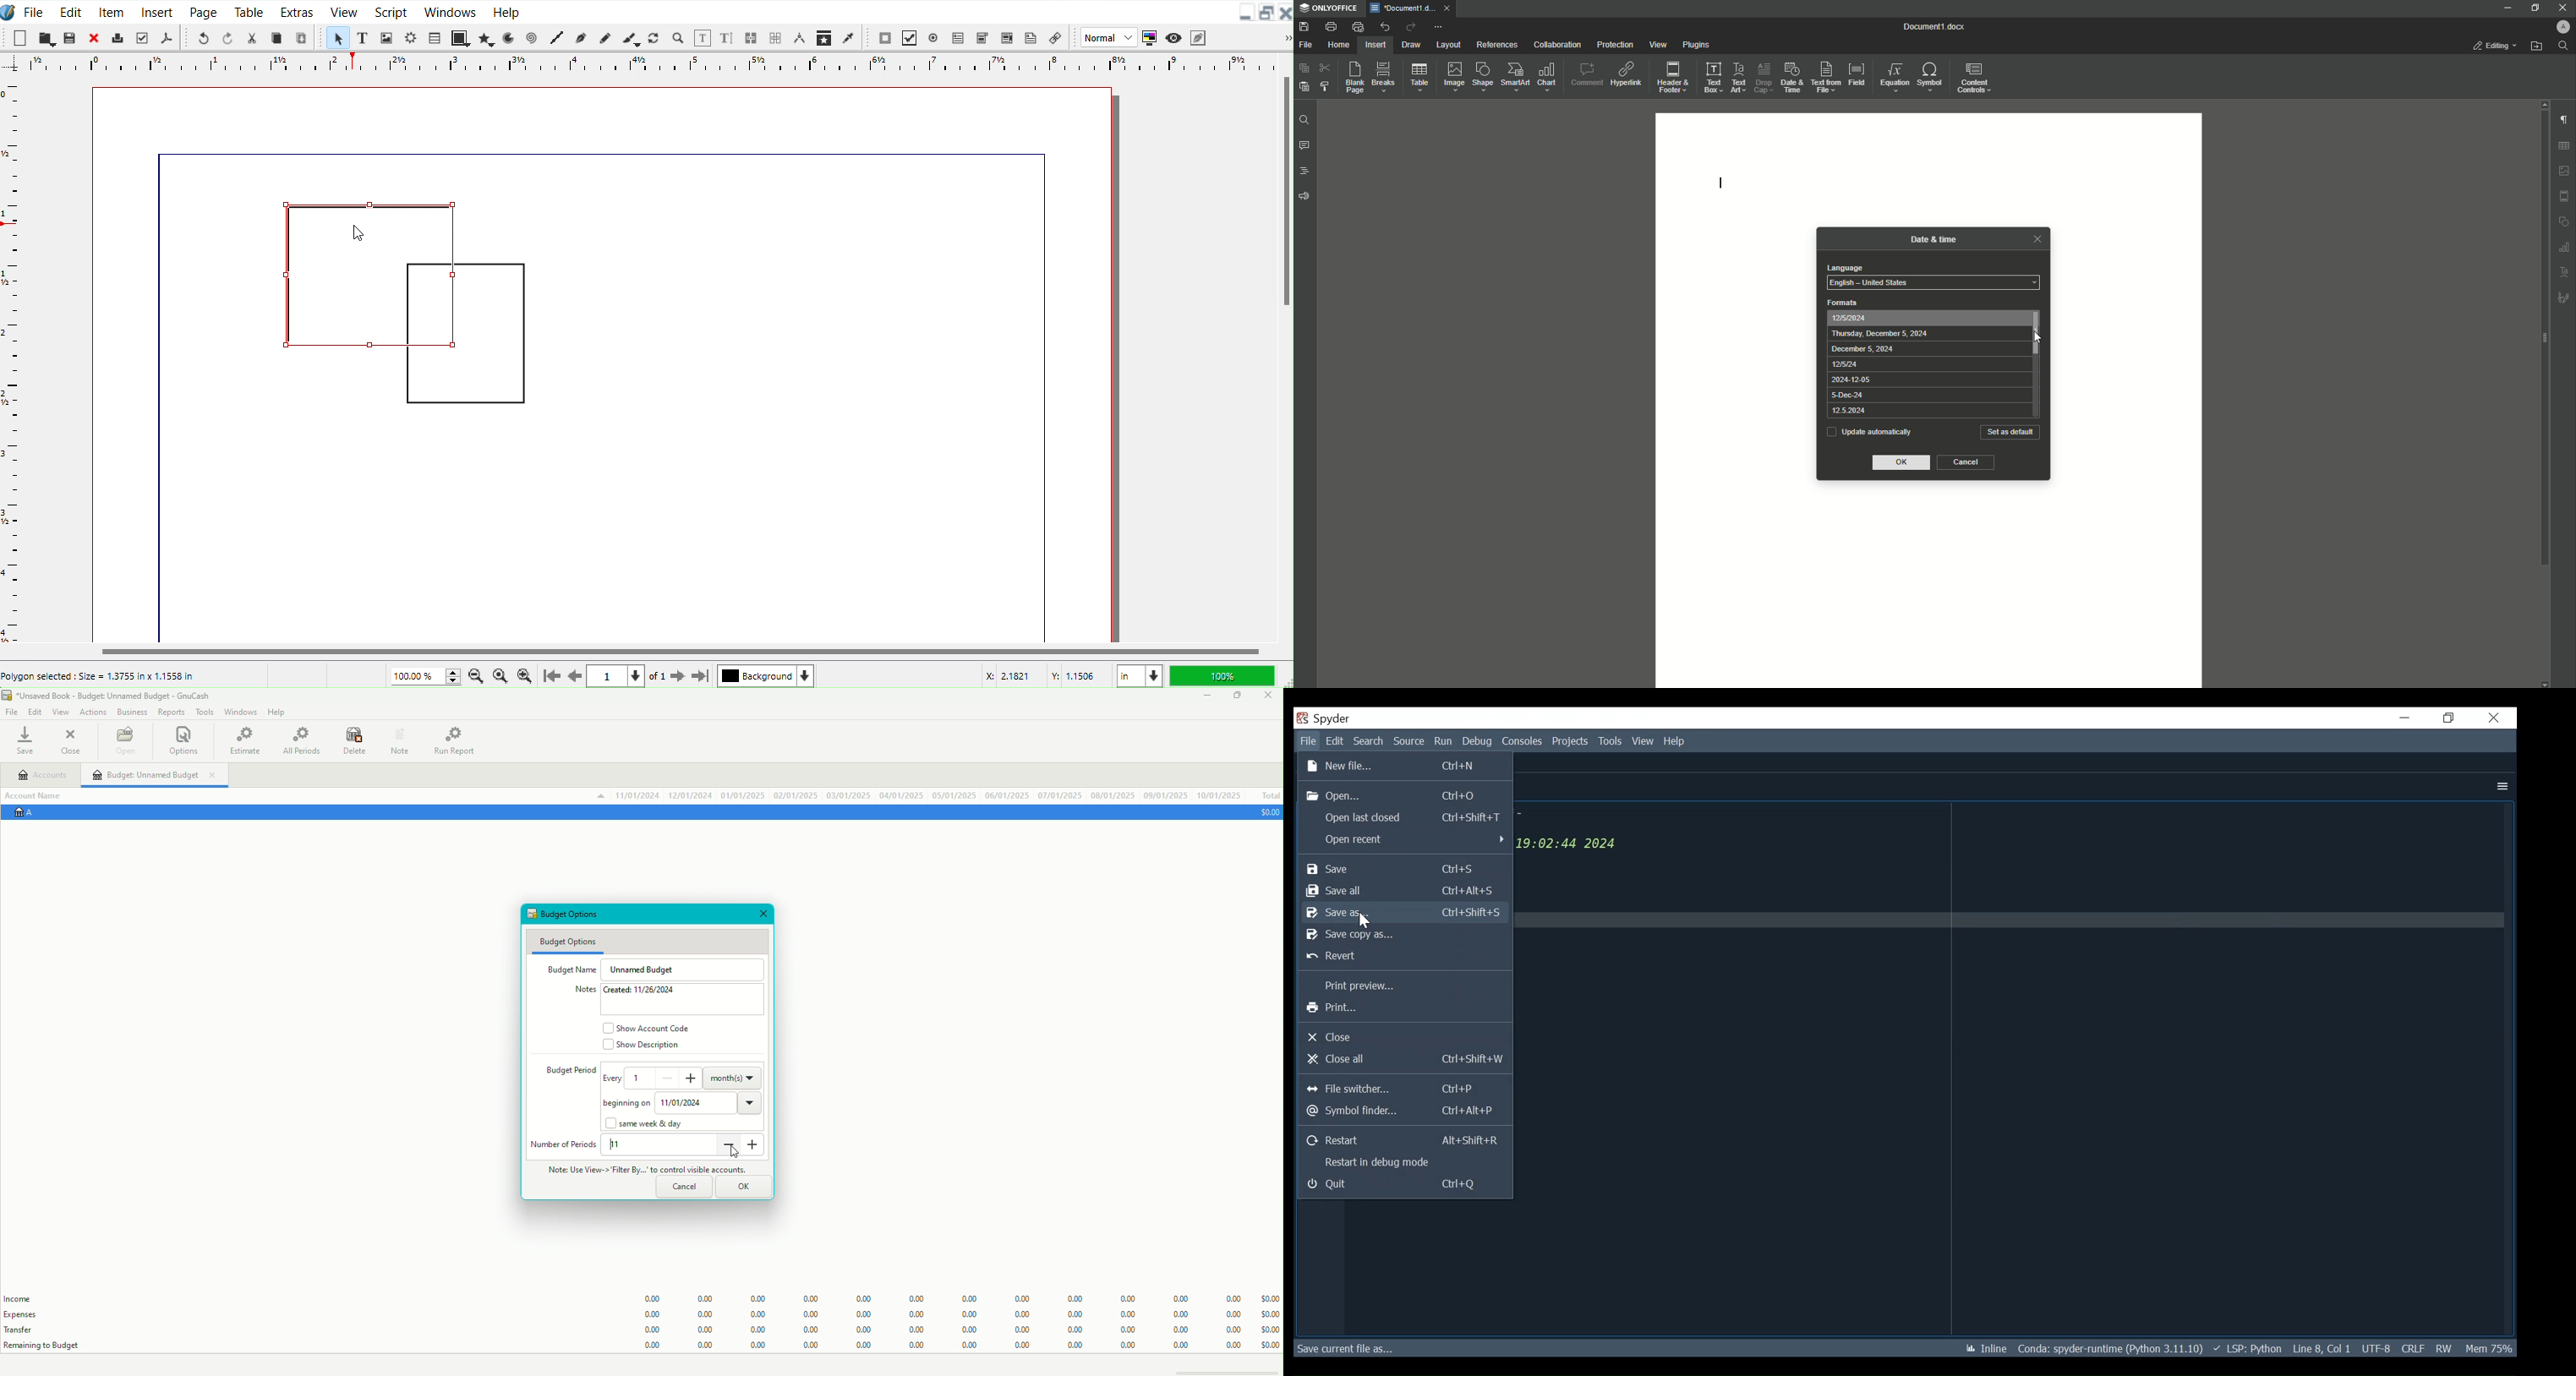 This screenshot has height=1400, width=2576. I want to click on Zoom in or Out, so click(677, 38).